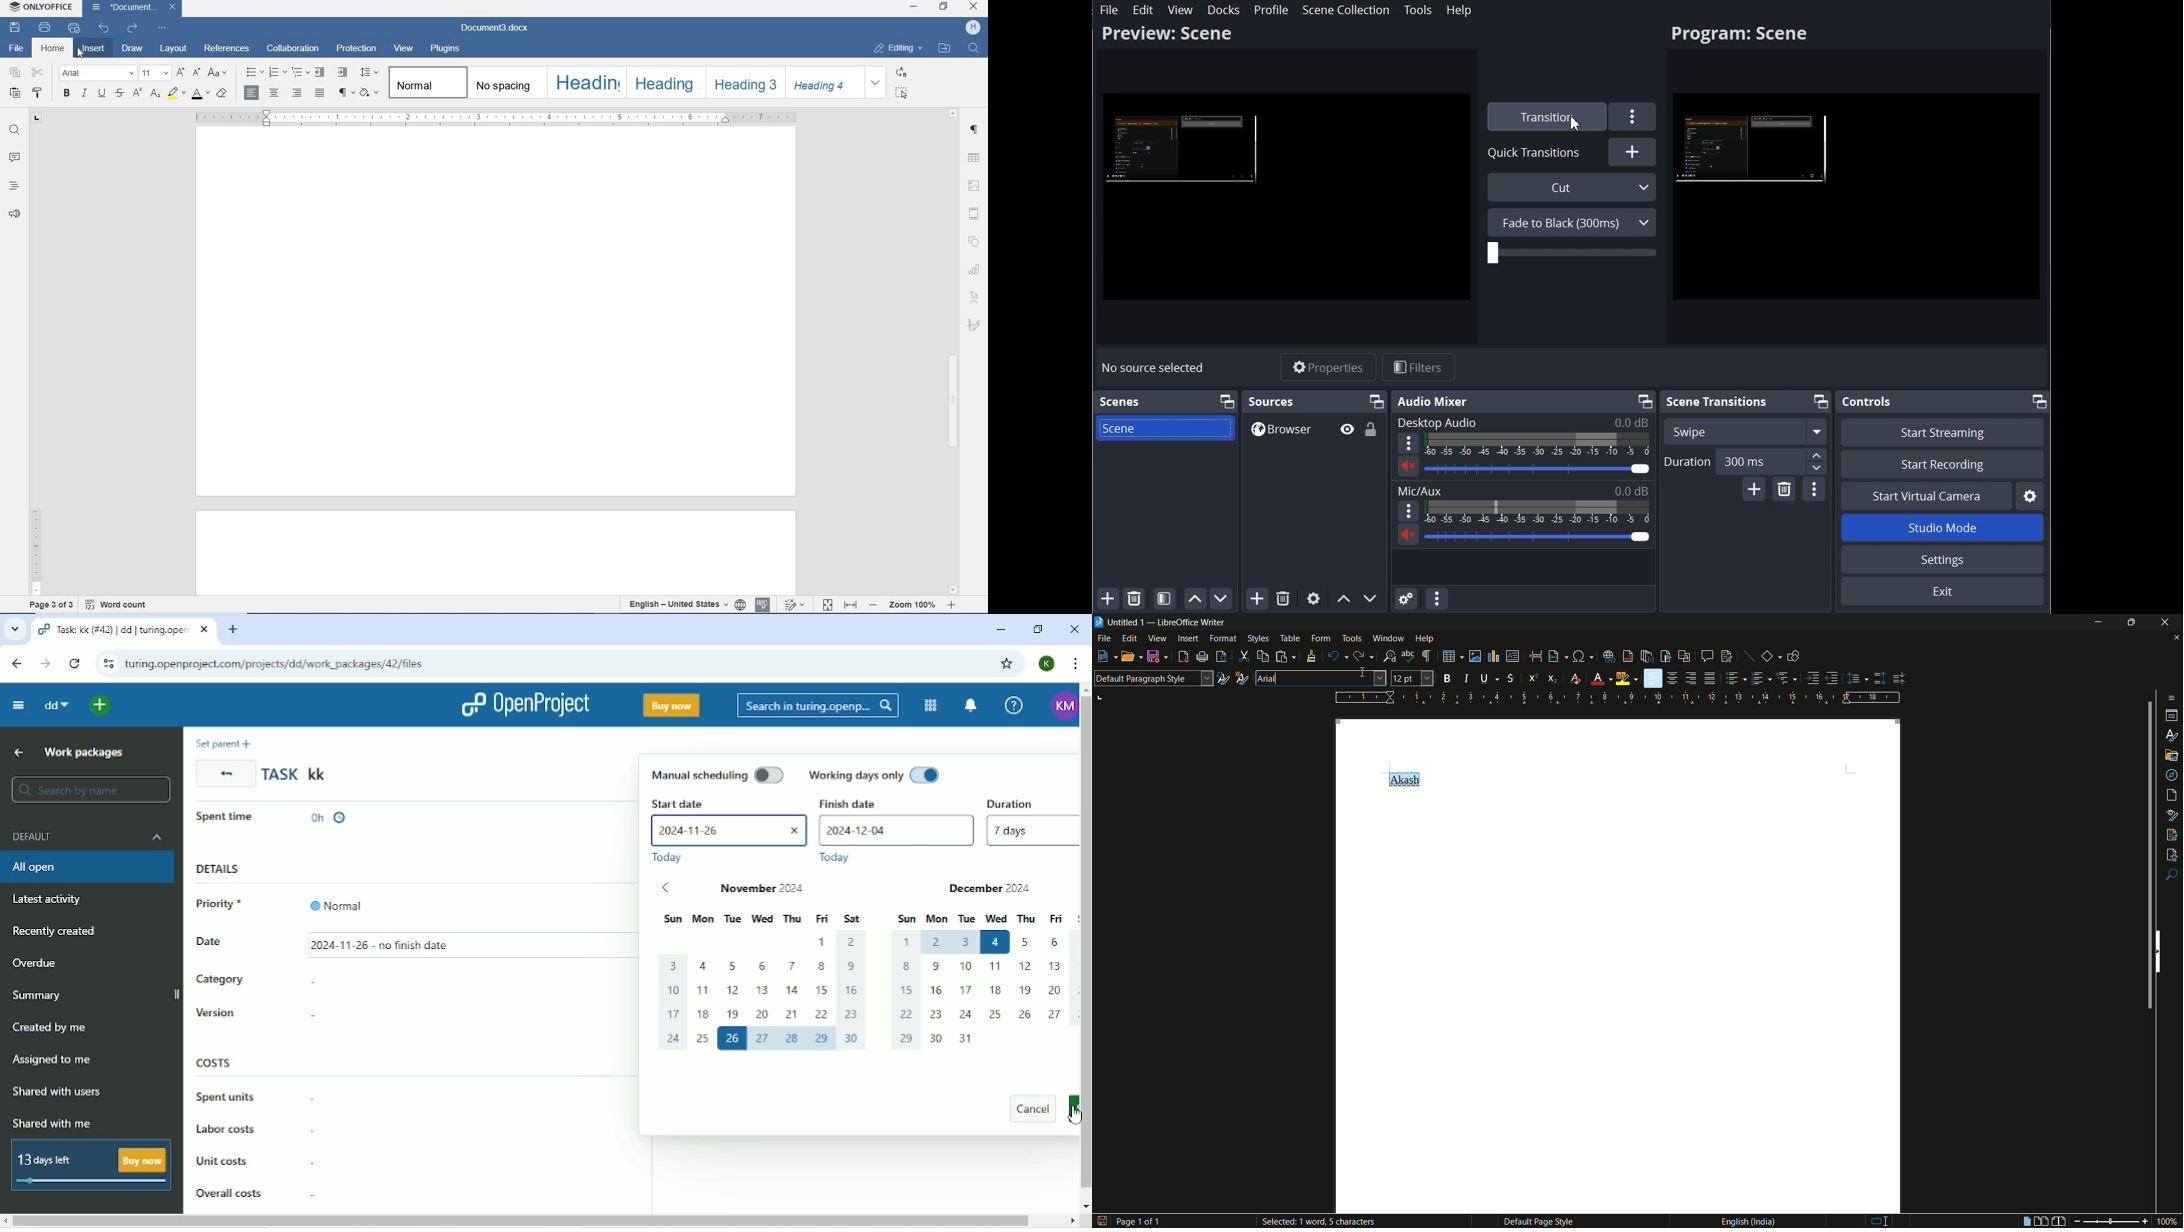 This screenshot has width=2184, height=1232. Describe the element at coordinates (223, 93) in the screenshot. I see `CLEAR STYLE` at that location.